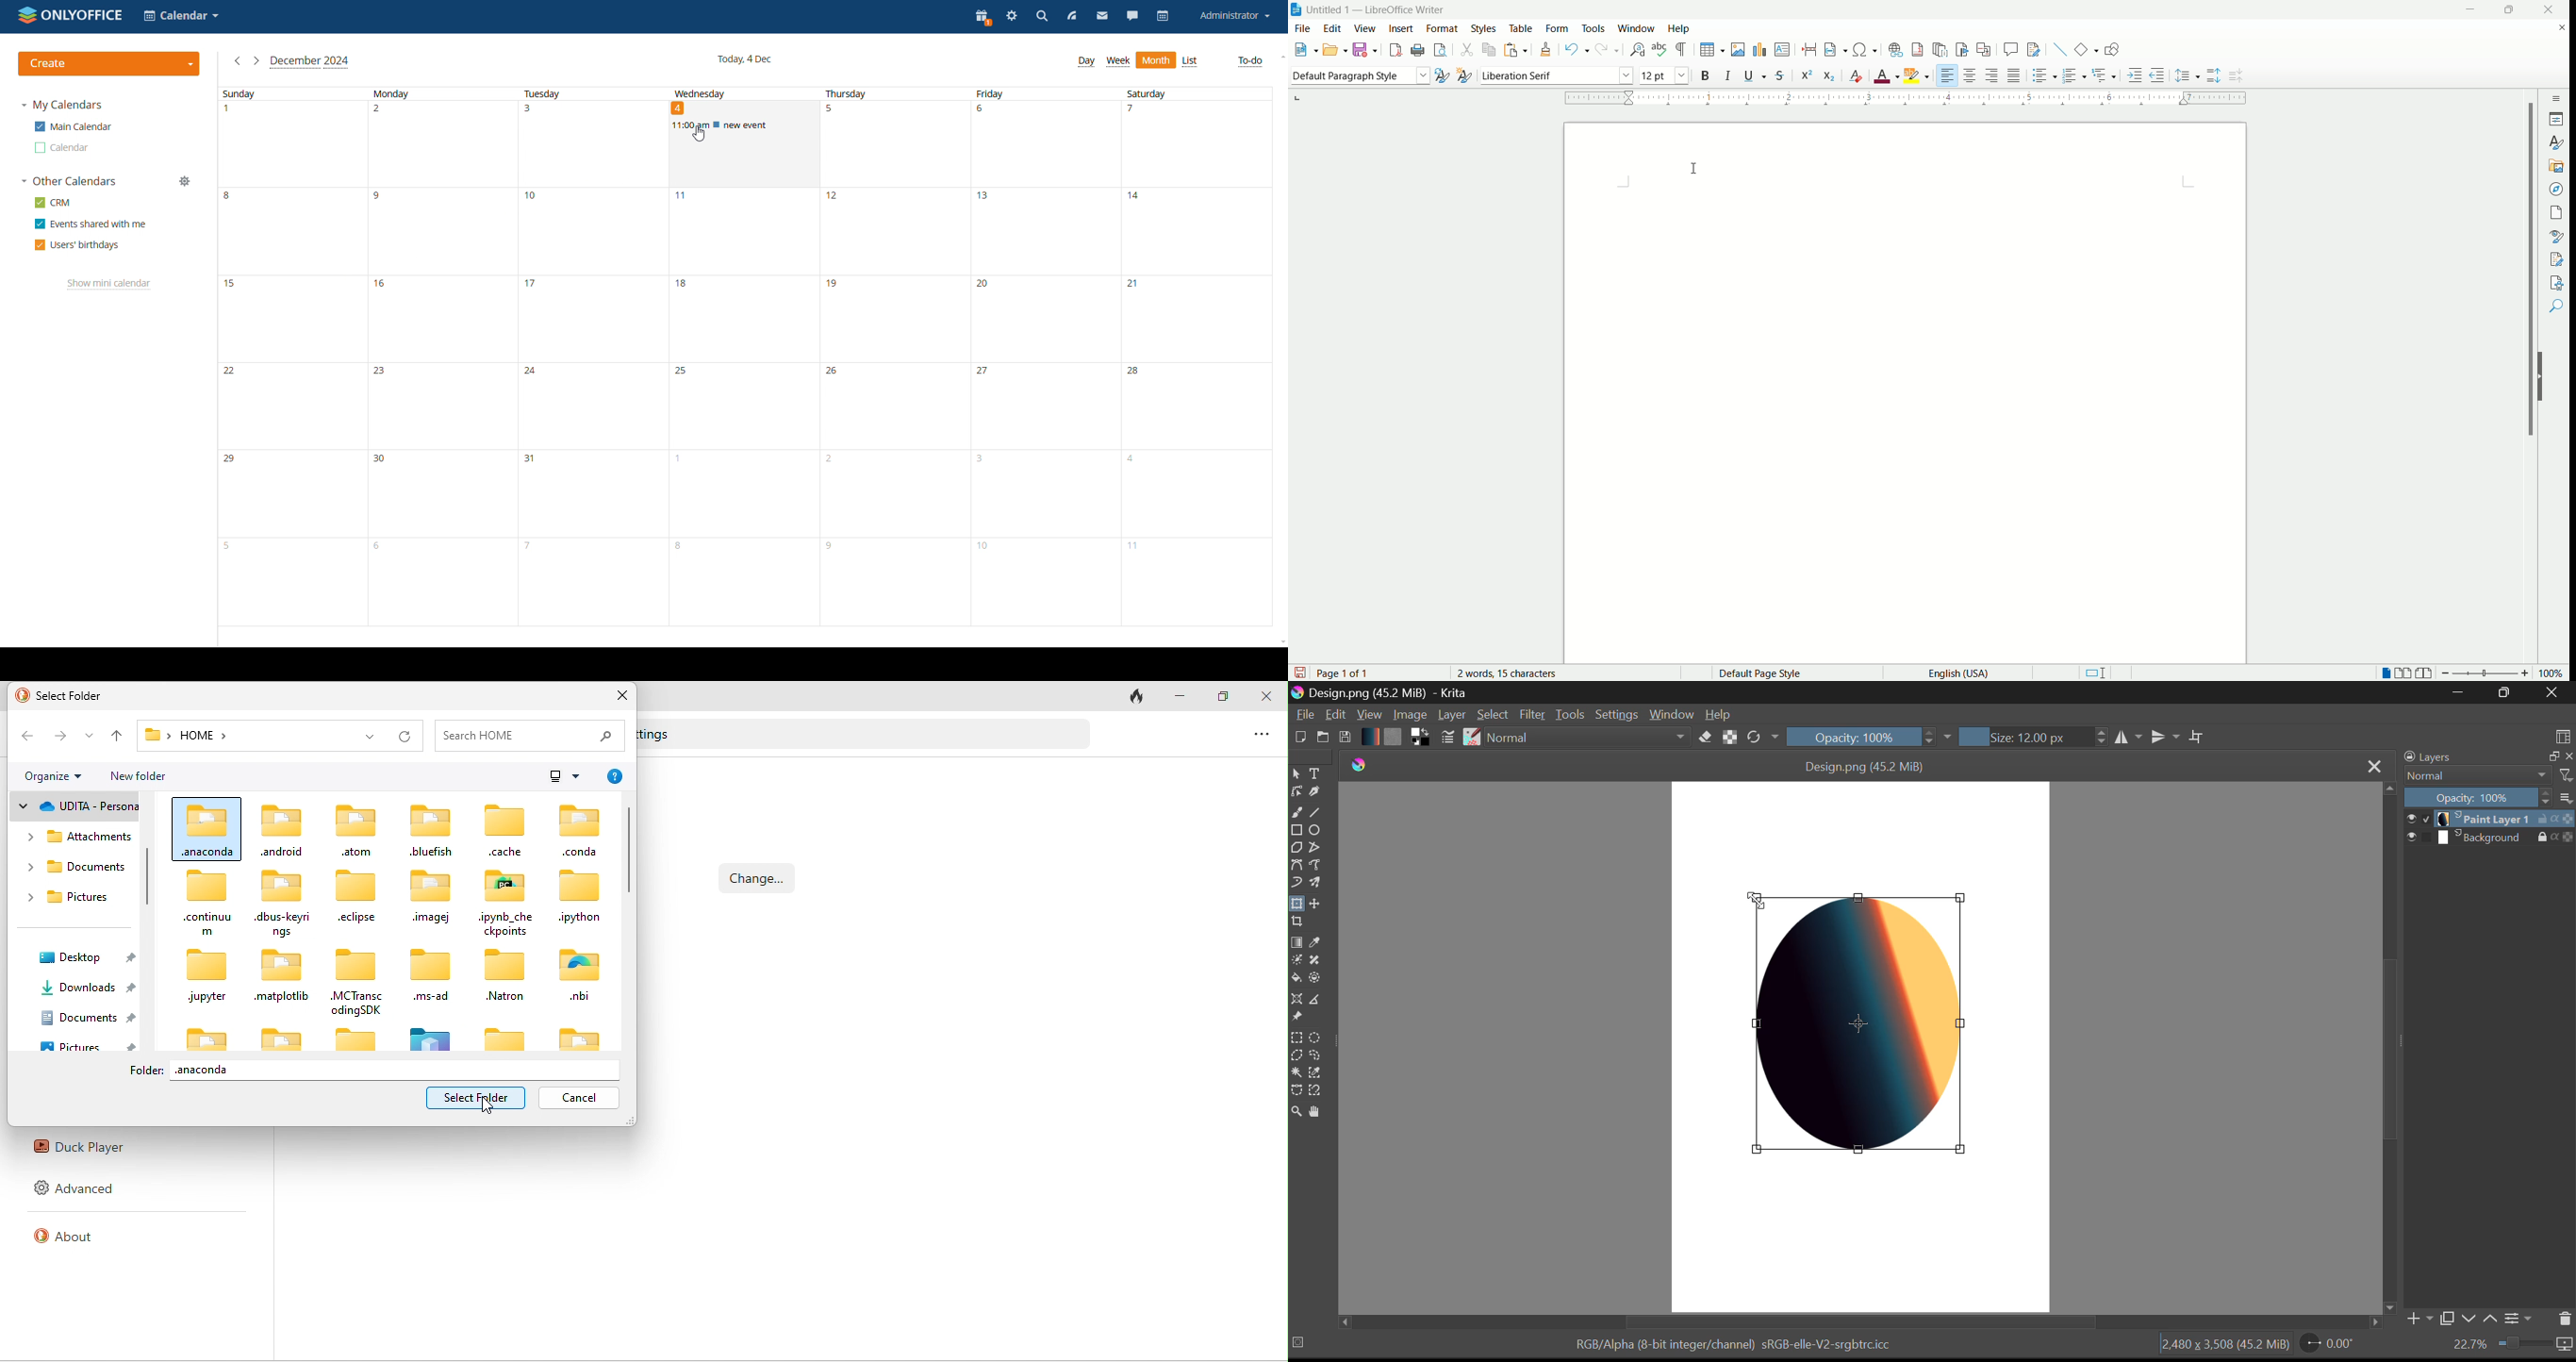  Describe the element at coordinates (427, 977) in the screenshot. I see `.ms-ad` at that location.